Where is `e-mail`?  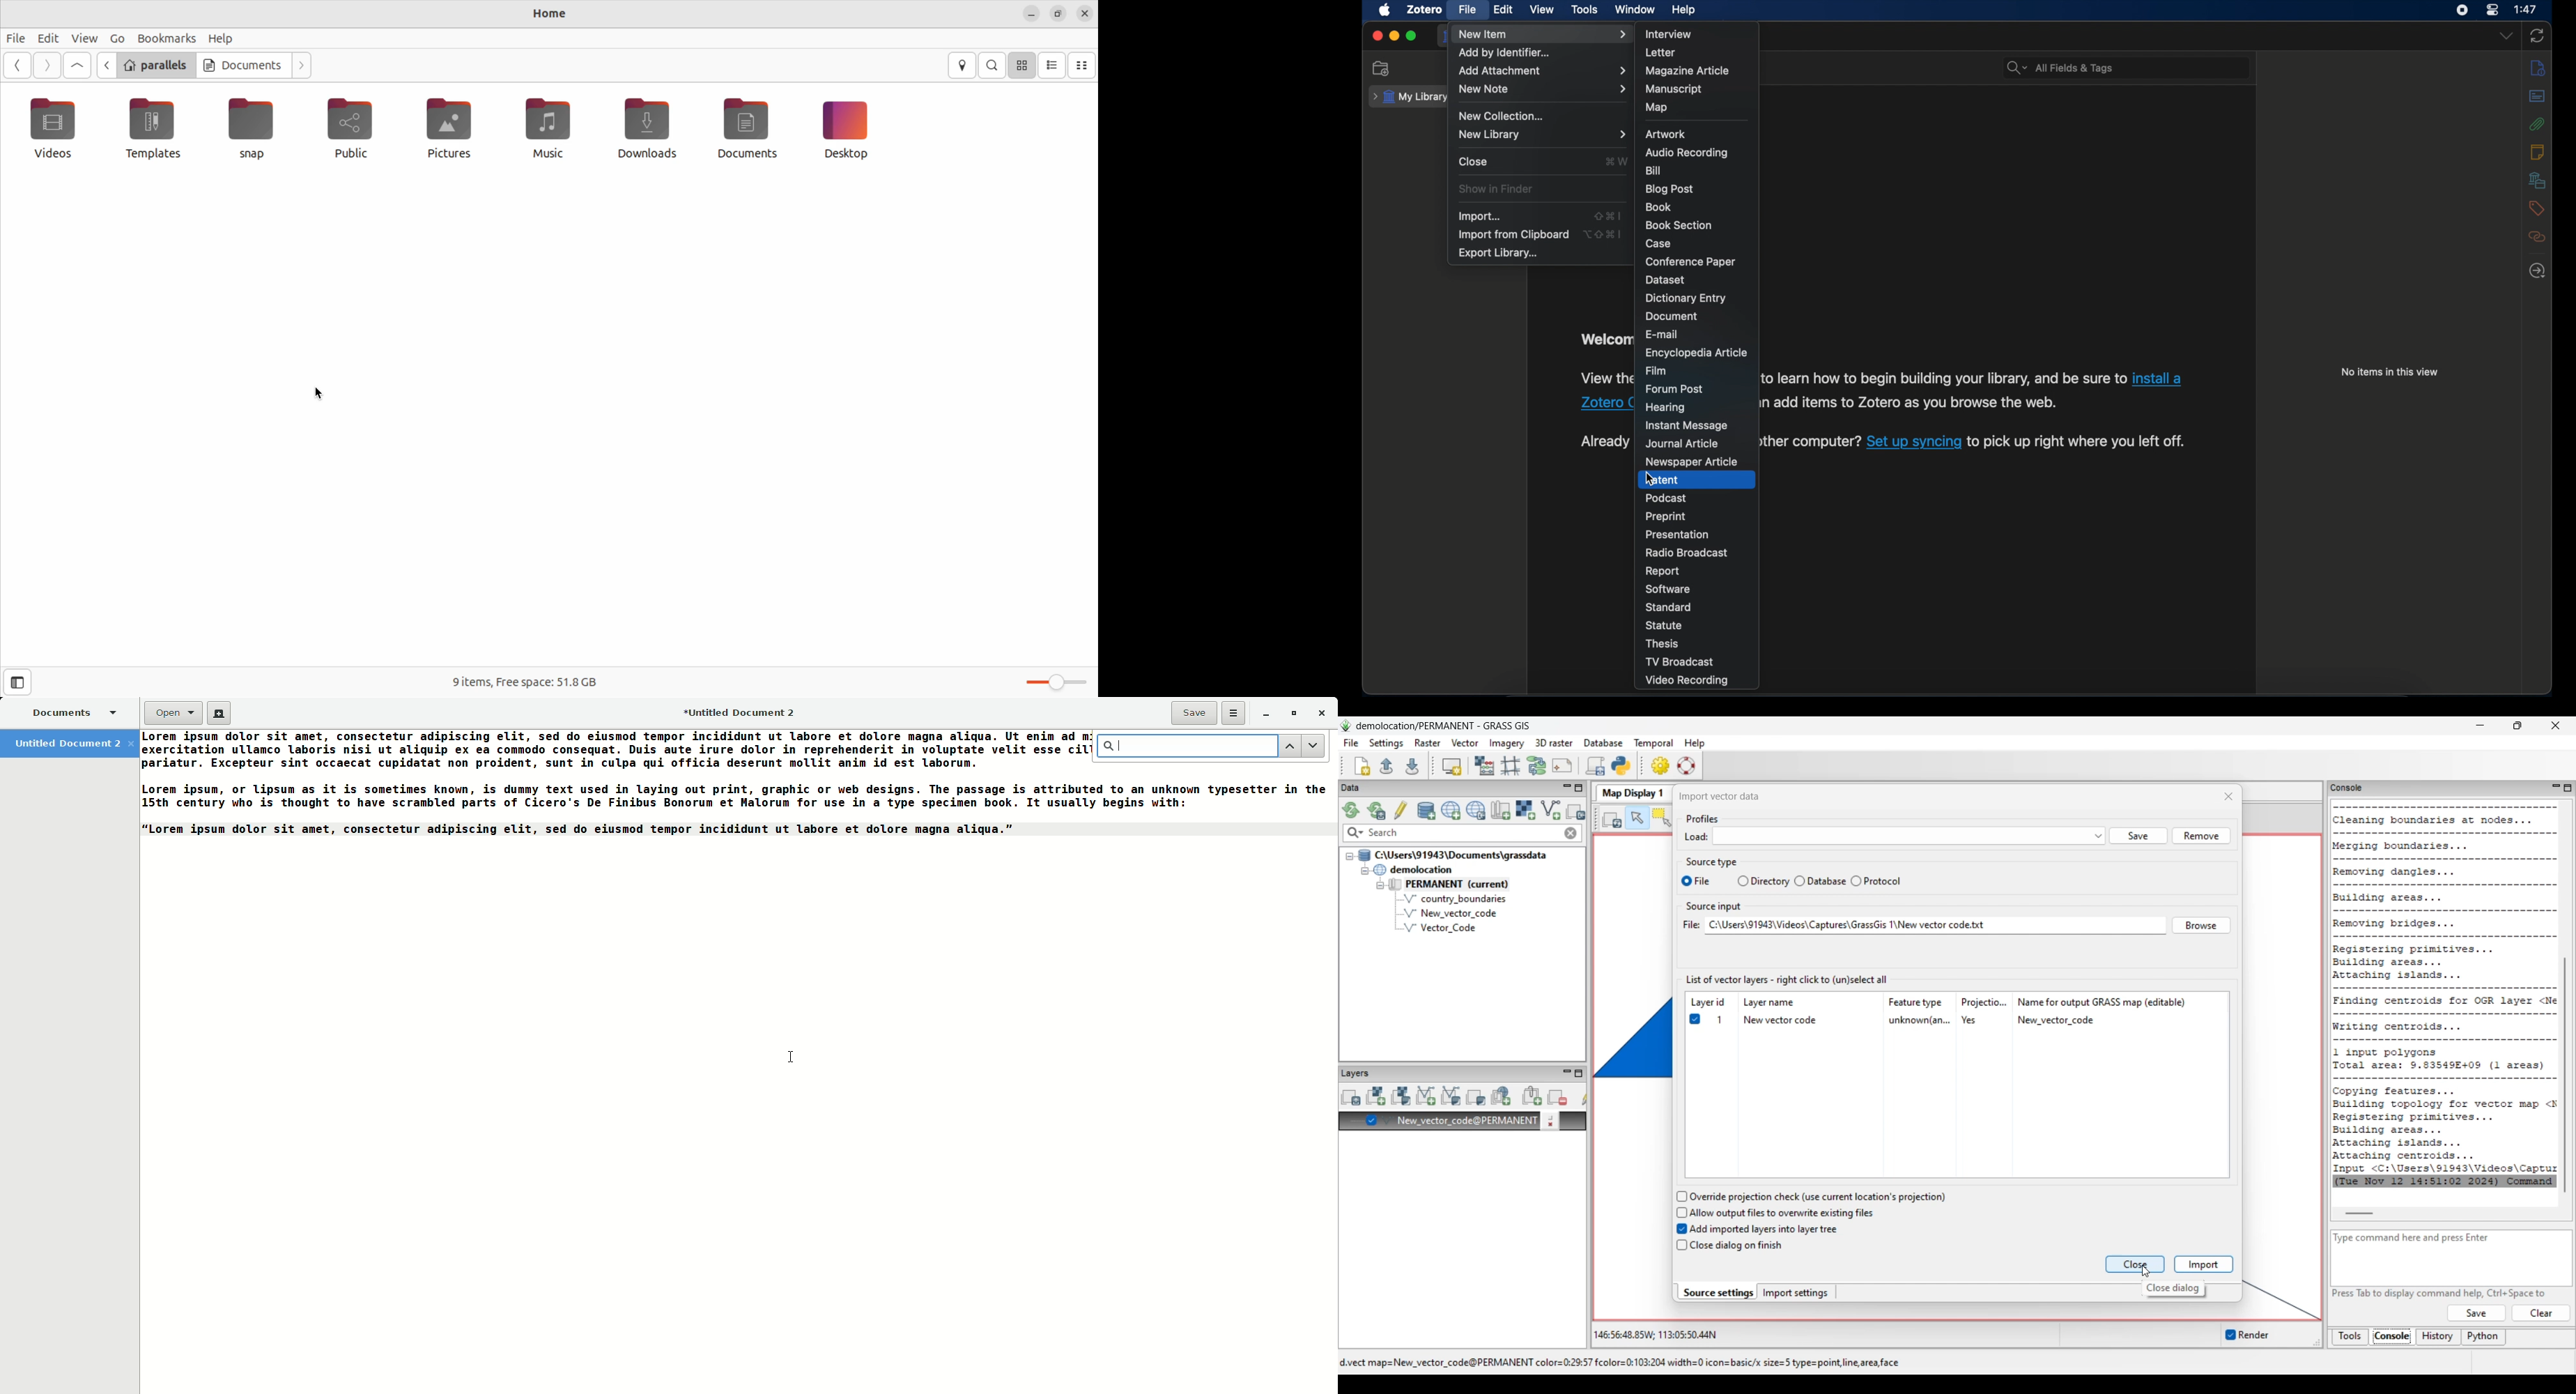 e-mail is located at coordinates (1662, 334).